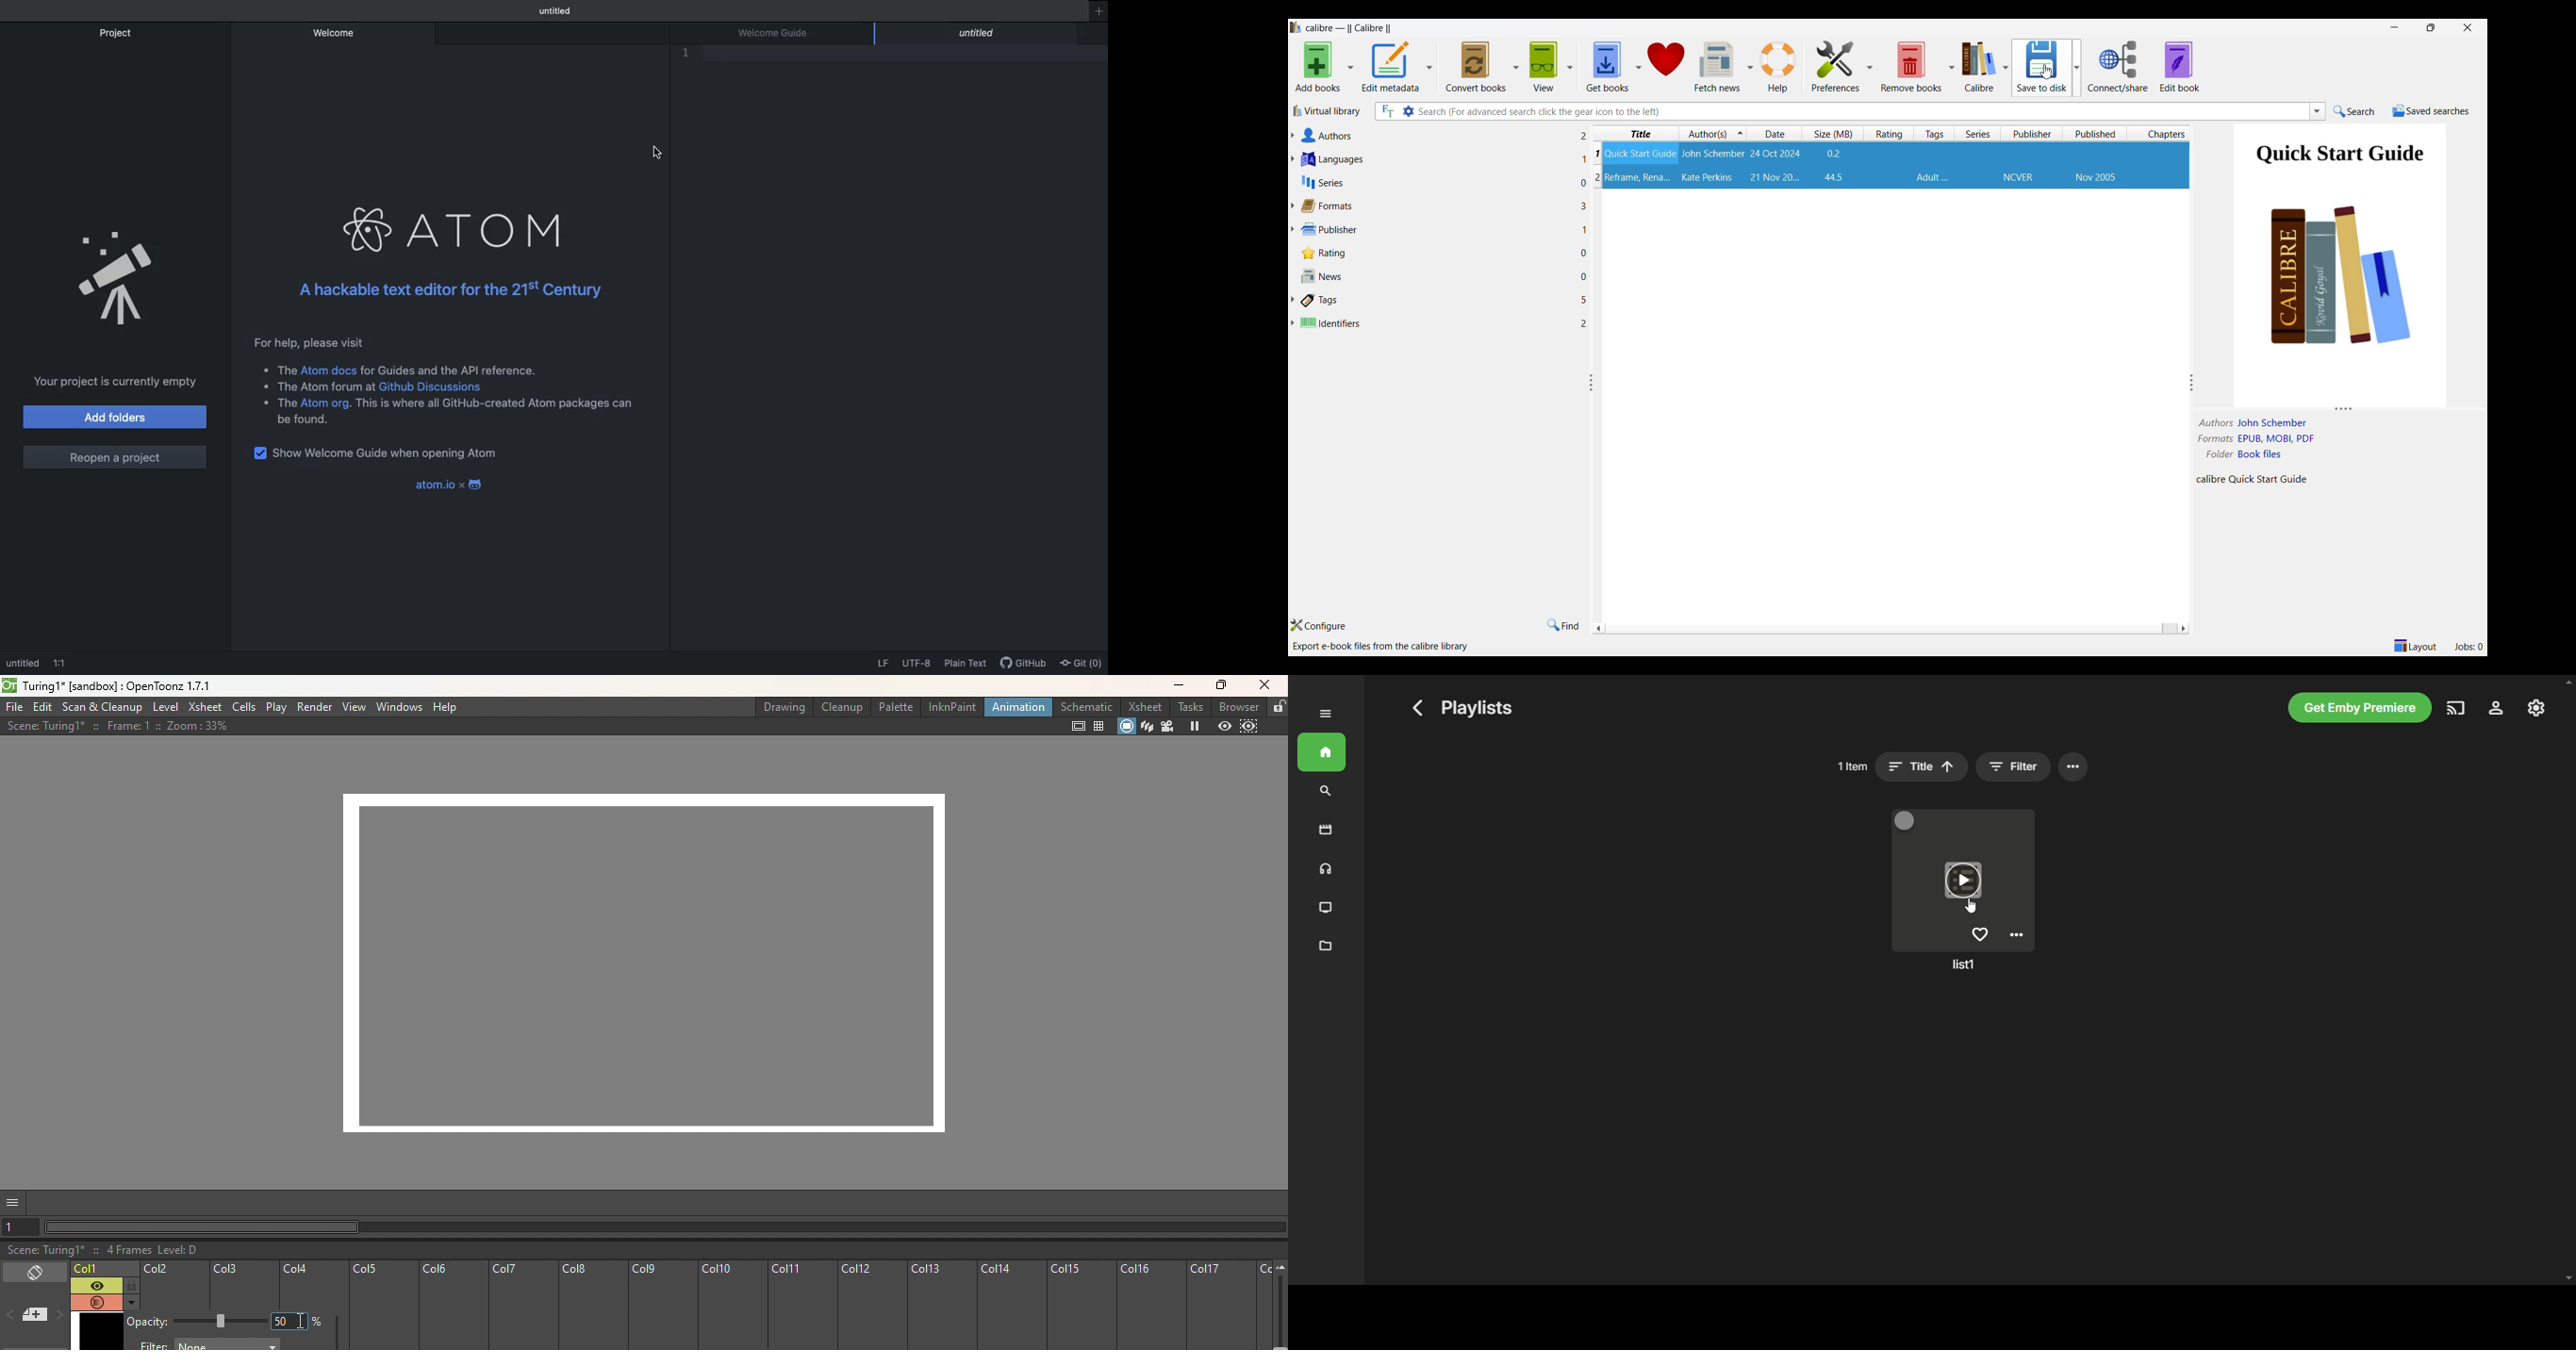 This screenshot has width=2576, height=1372. I want to click on Authors column, current sorting, so click(1715, 134).